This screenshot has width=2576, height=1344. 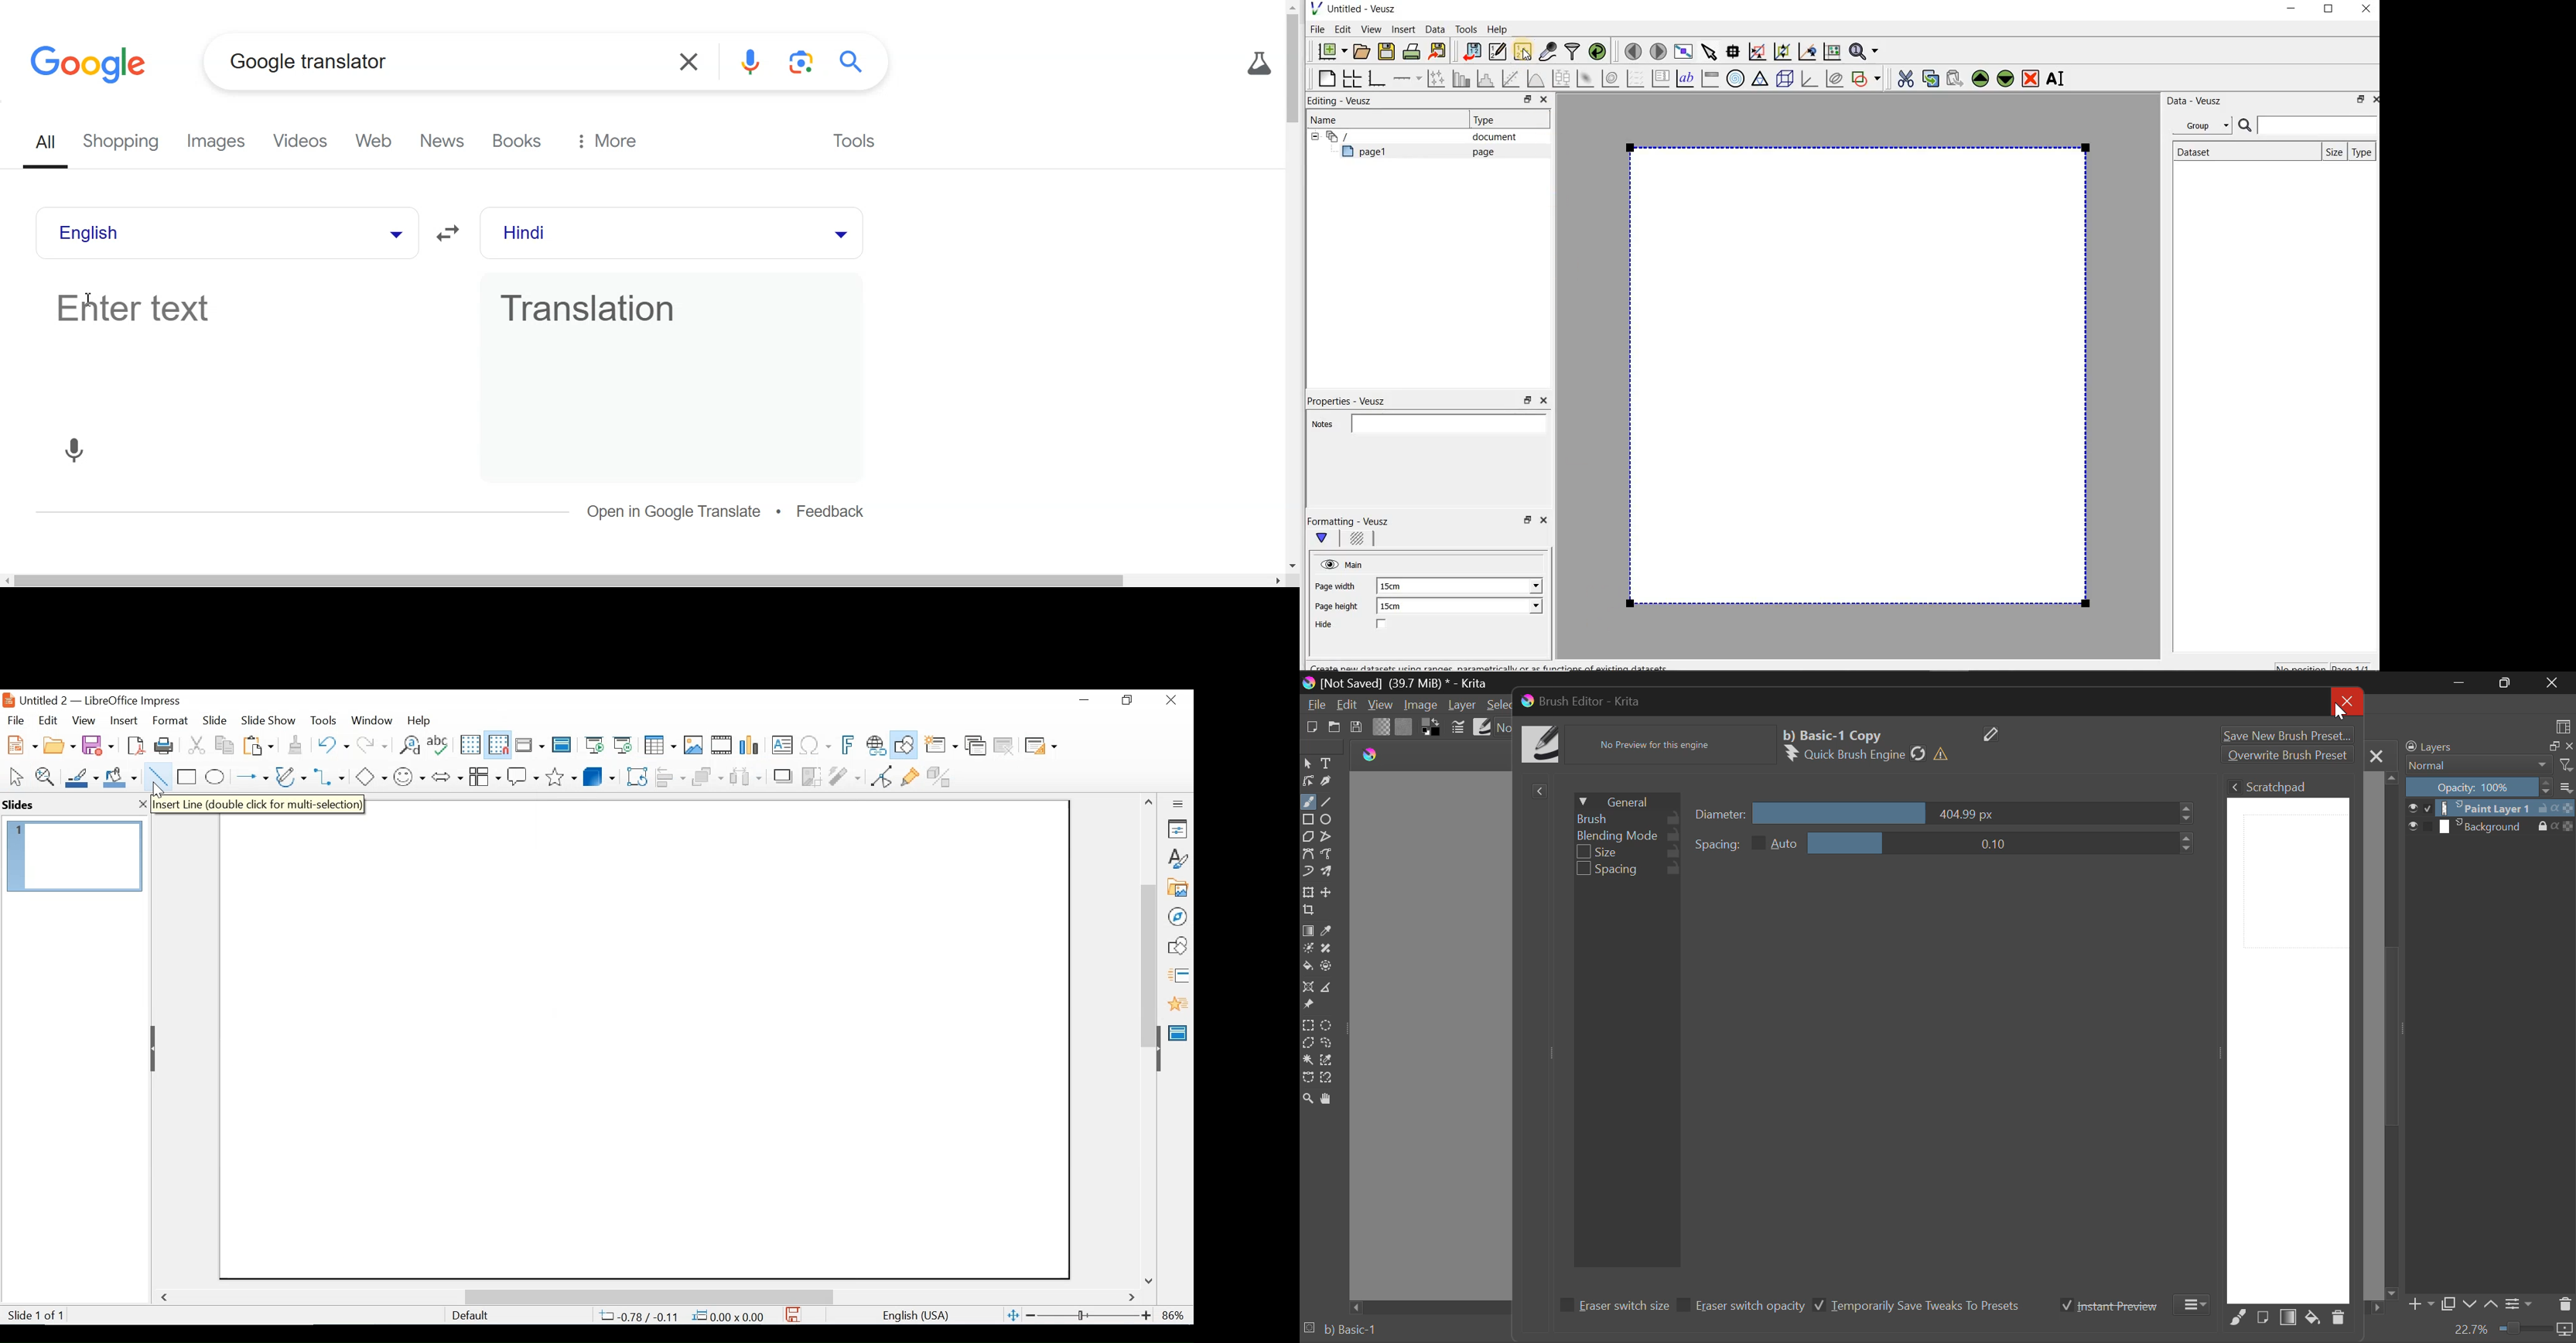 What do you see at coordinates (221, 142) in the screenshot?
I see `Images` at bounding box center [221, 142].